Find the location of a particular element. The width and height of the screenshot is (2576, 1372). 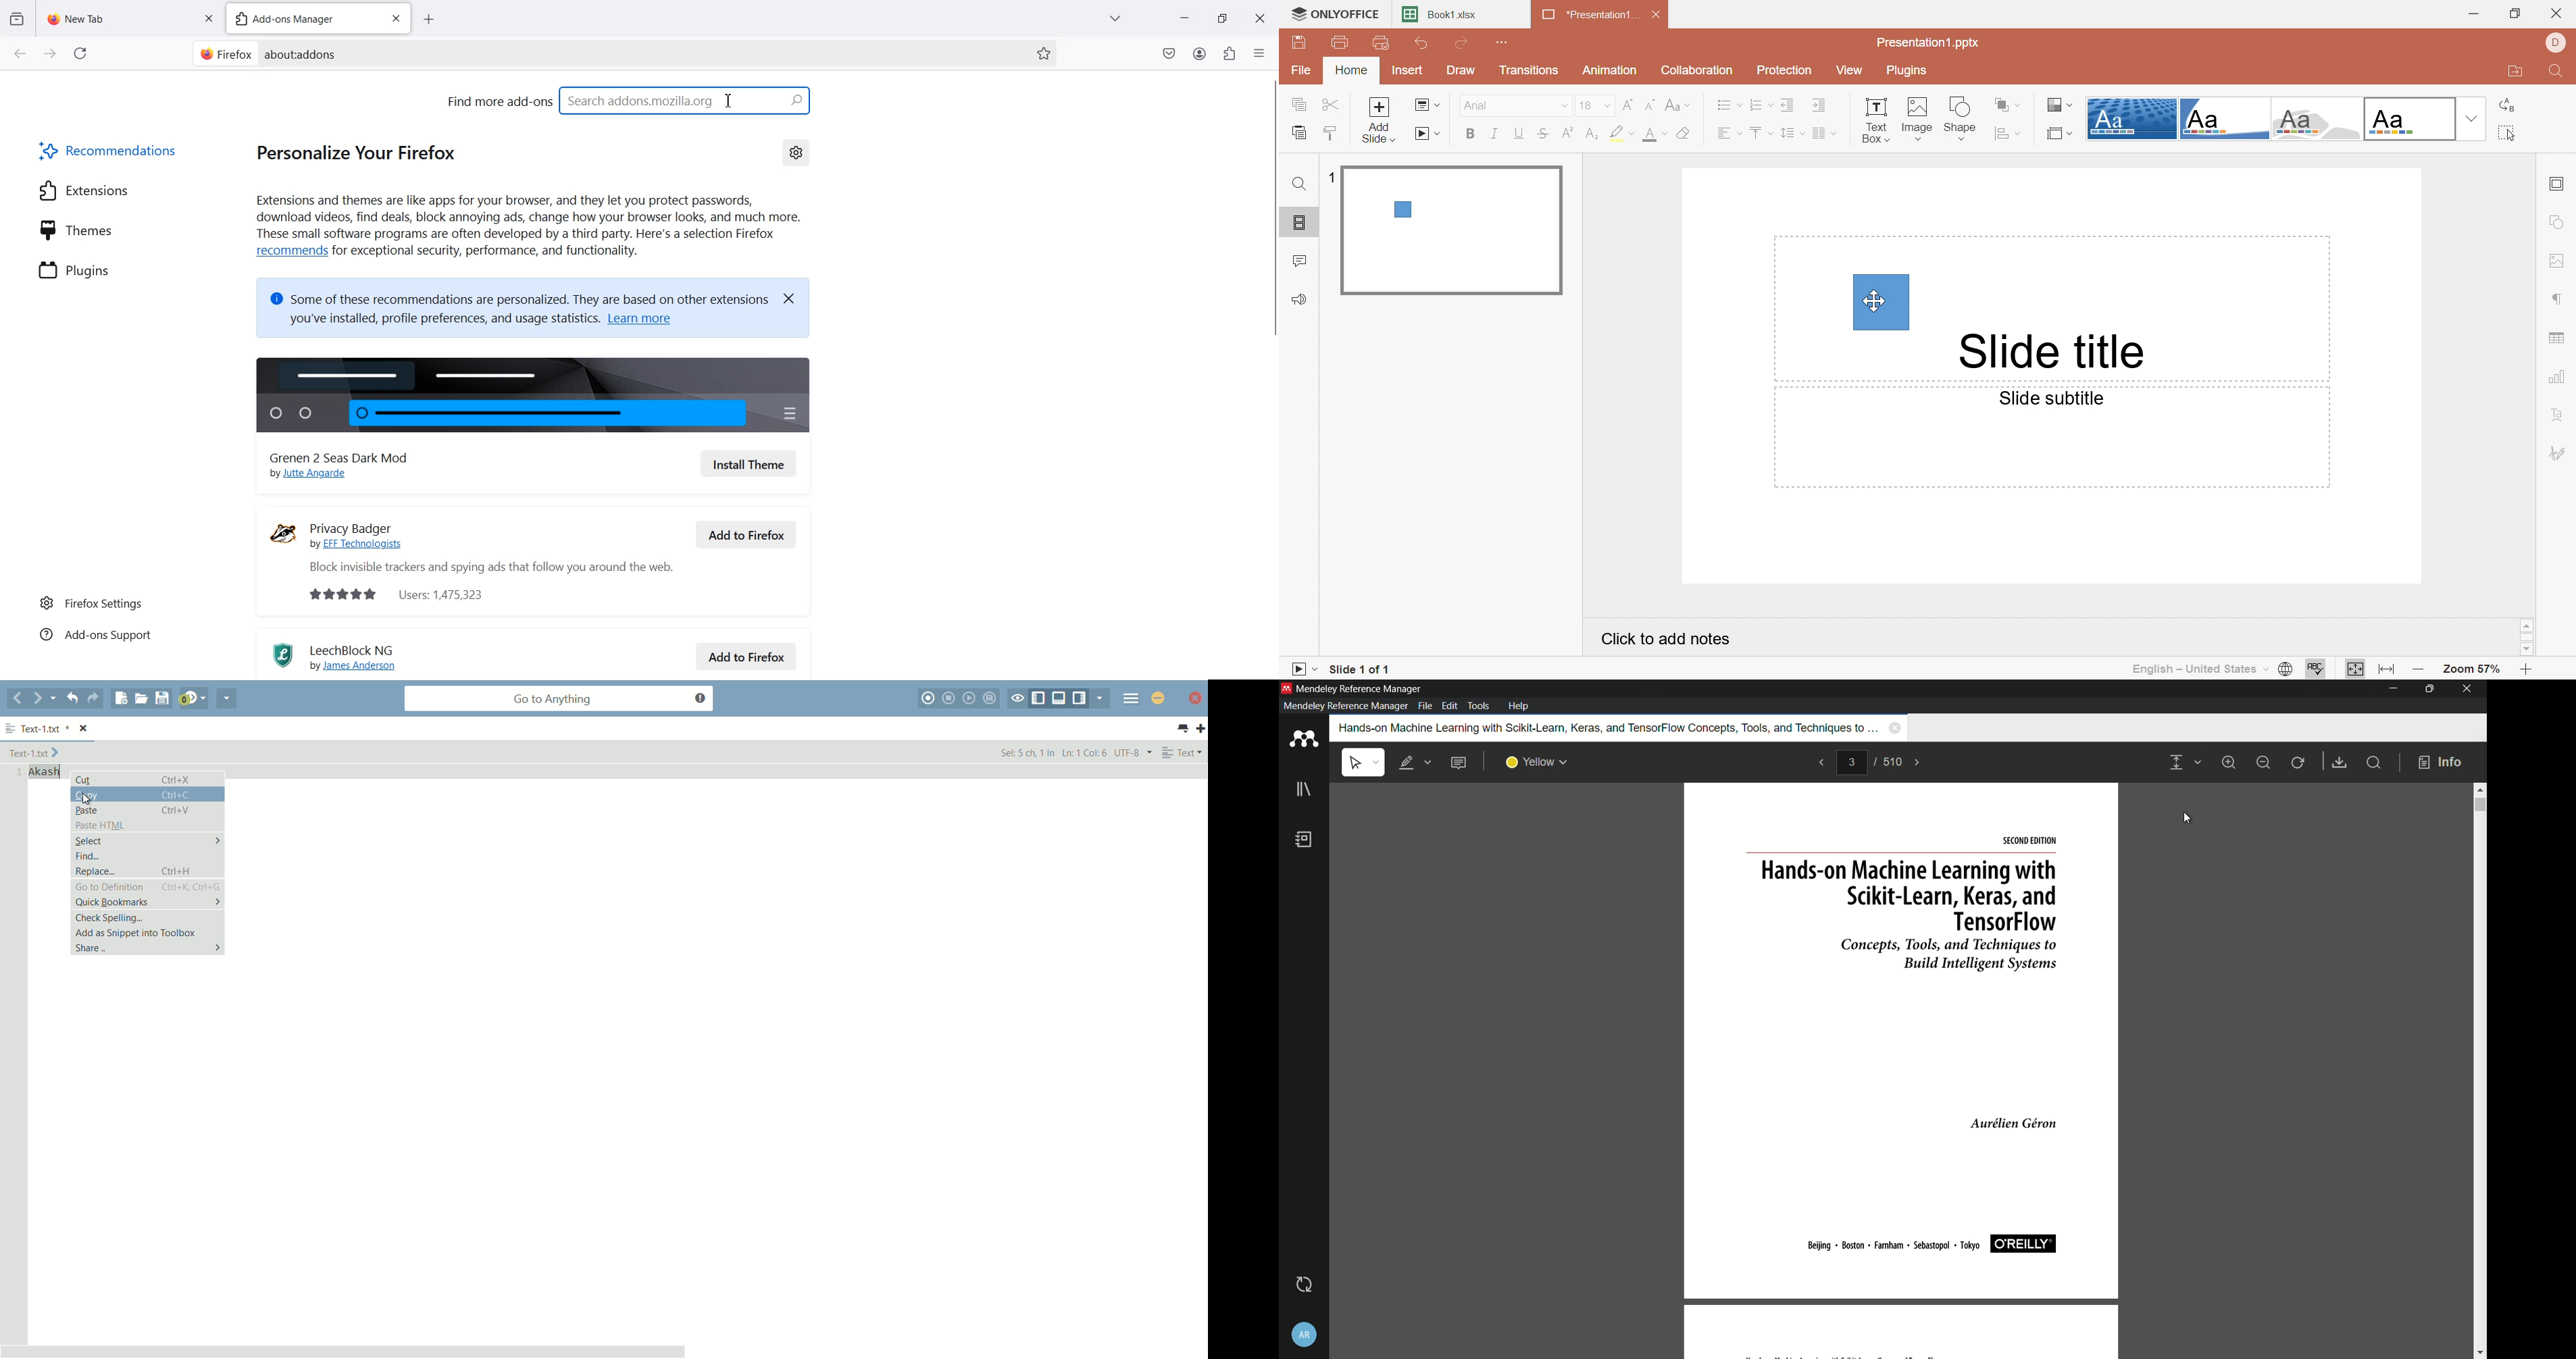

Shape is located at coordinates (1882, 303).